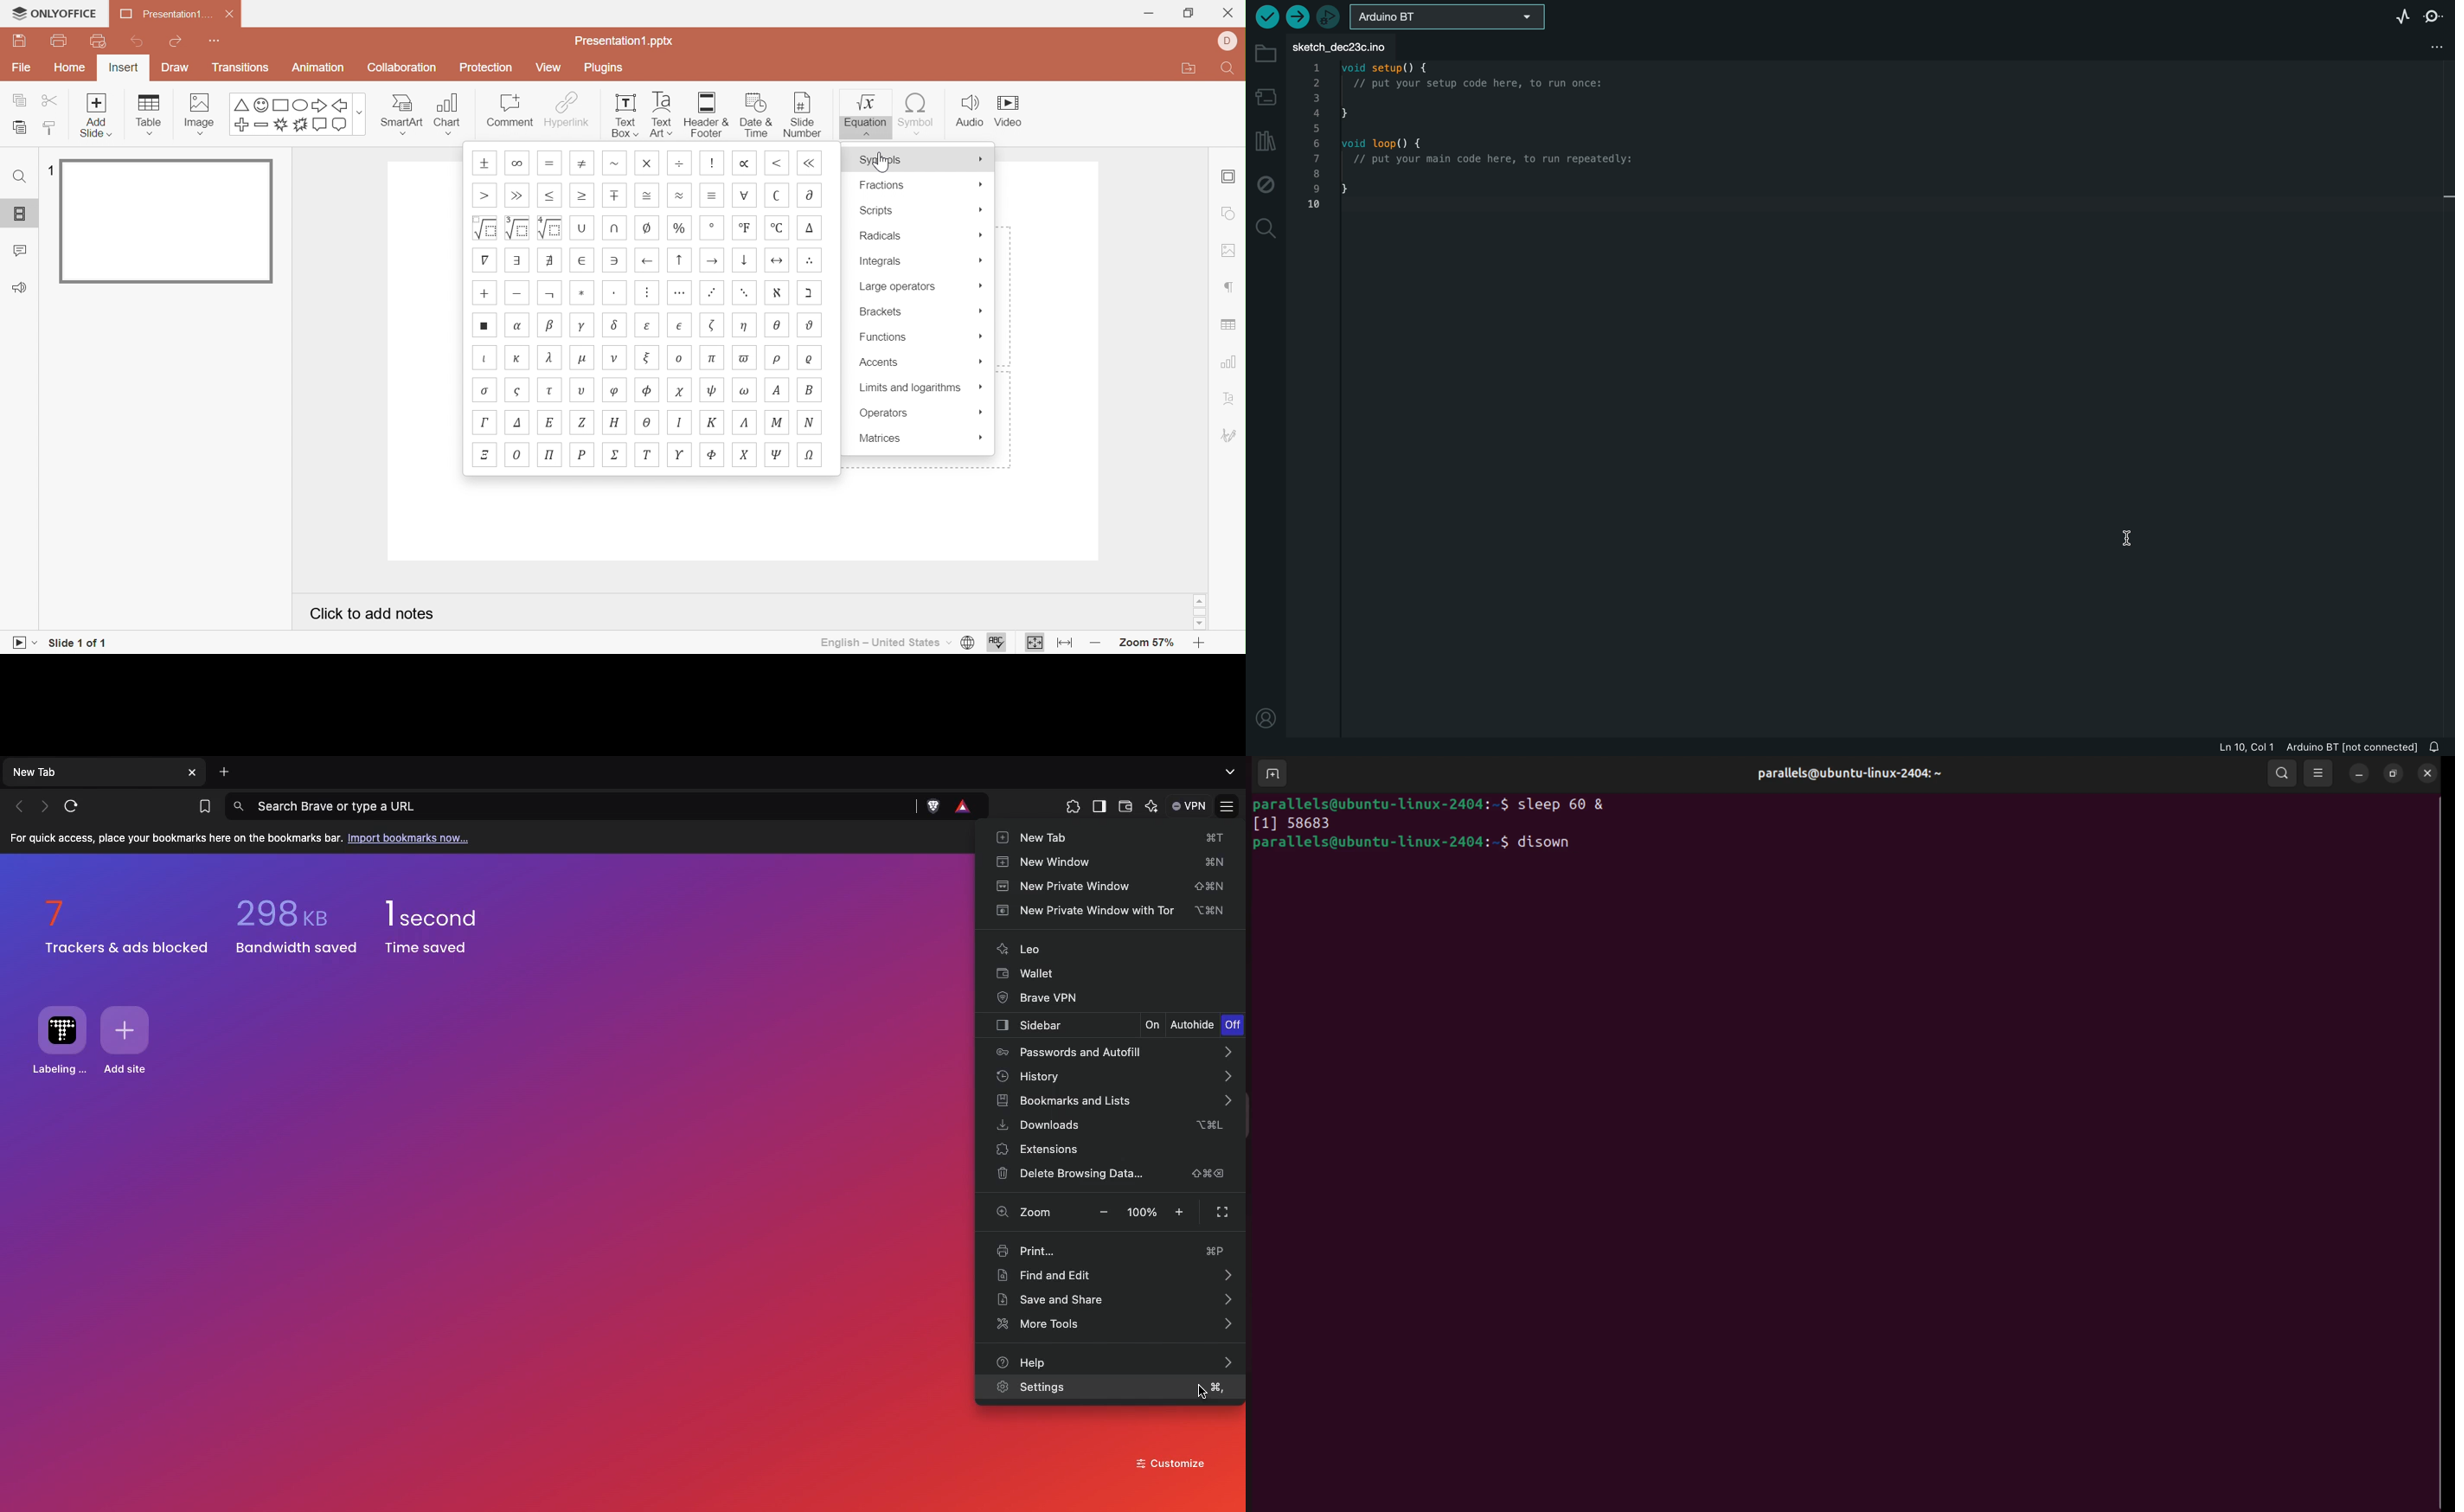  What do you see at coordinates (28, 40) in the screenshot?
I see `Save` at bounding box center [28, 40].